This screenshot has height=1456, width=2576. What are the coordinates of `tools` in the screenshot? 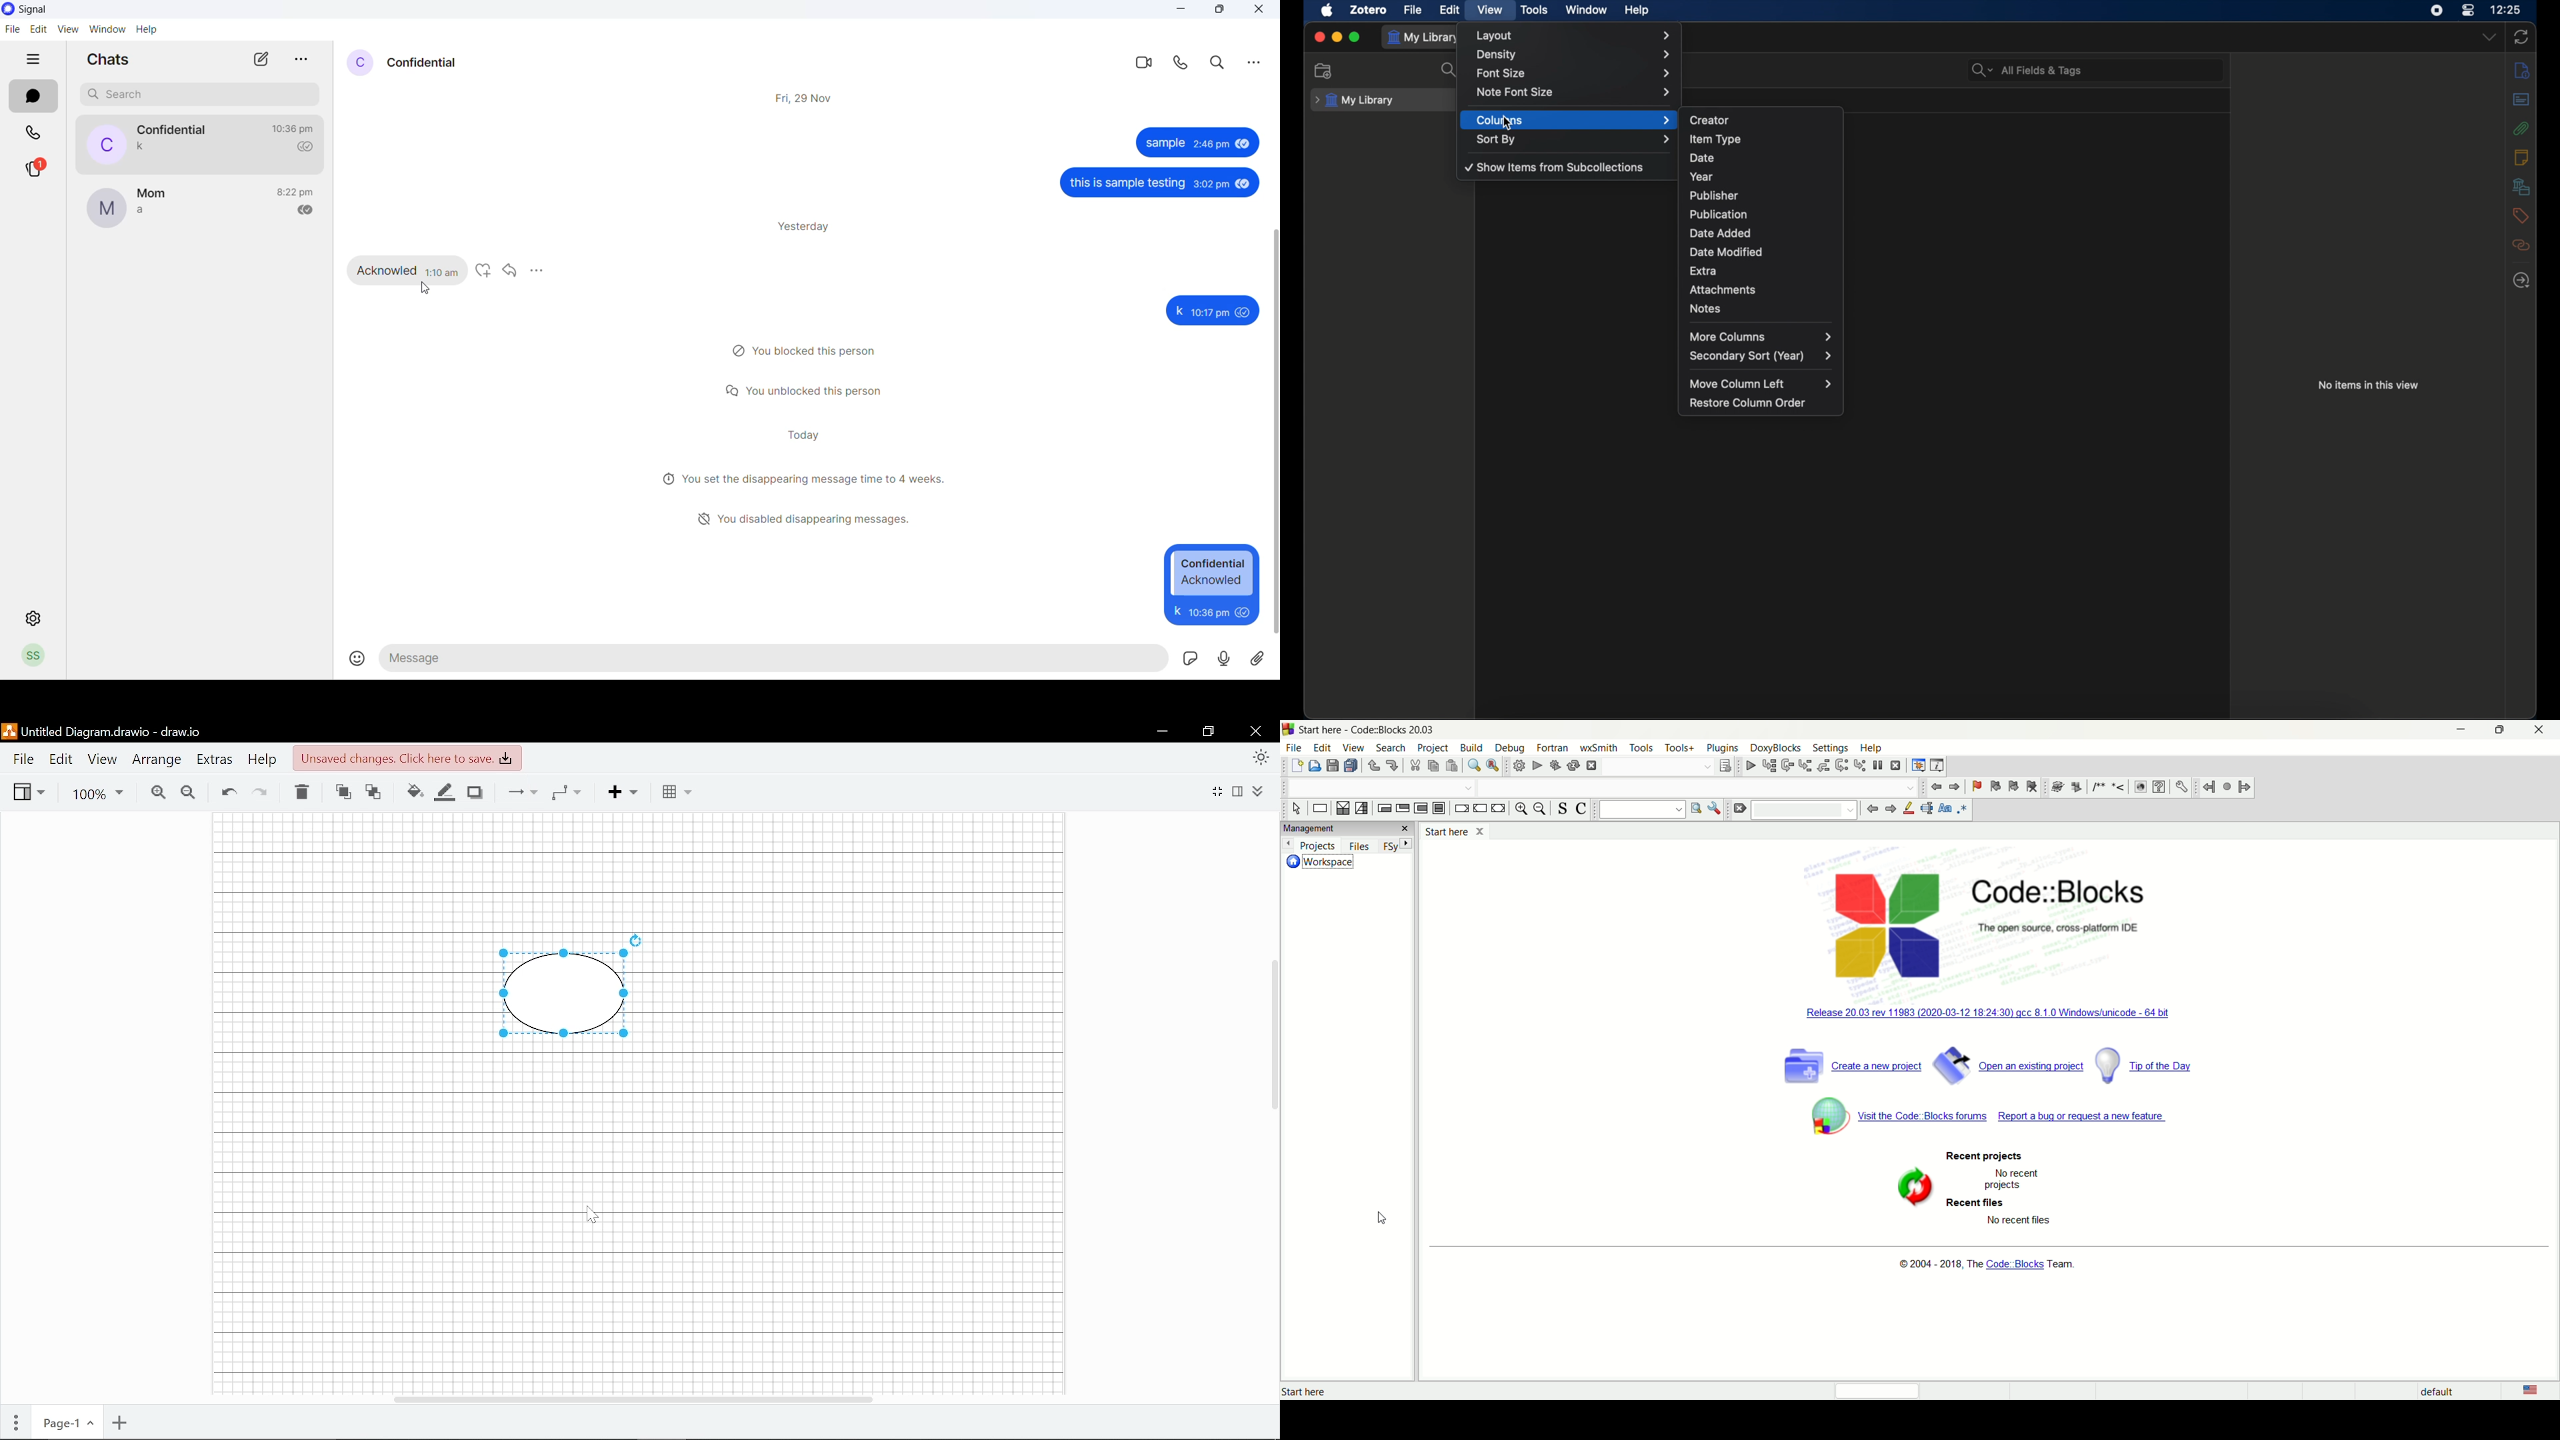 It's located at (1679, 747).